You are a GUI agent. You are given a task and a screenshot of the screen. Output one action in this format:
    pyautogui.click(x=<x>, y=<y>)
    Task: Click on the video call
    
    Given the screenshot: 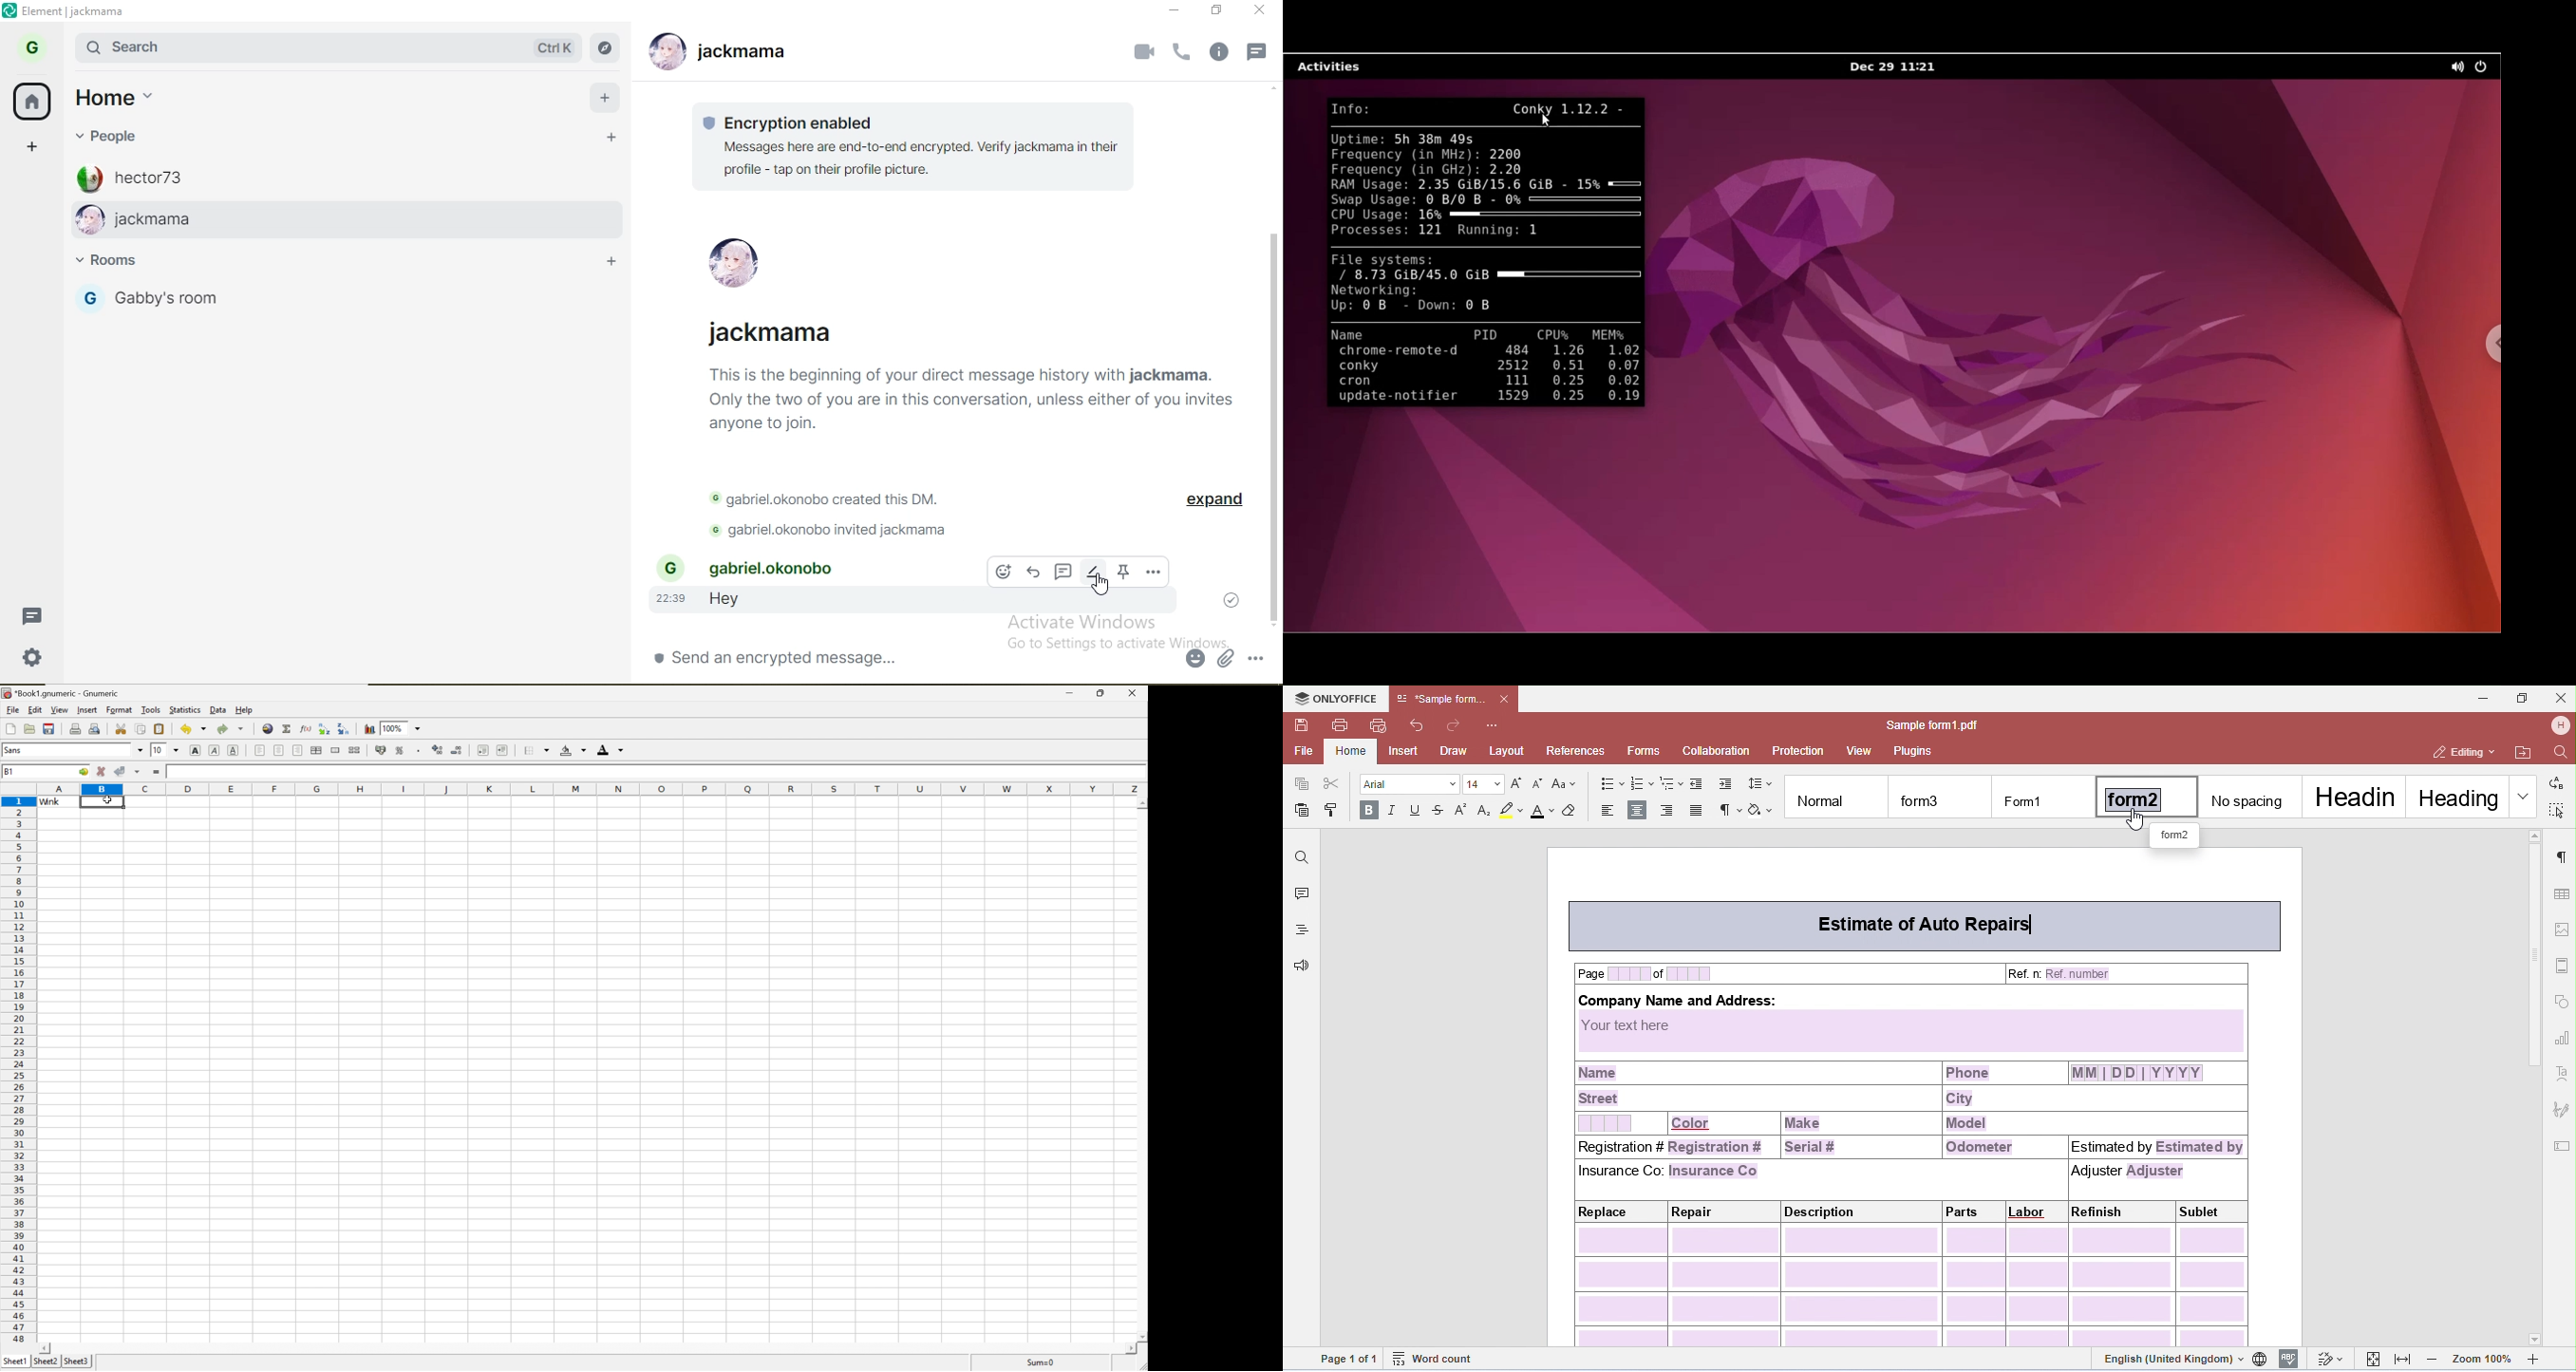 What is the action you would take?
    pyautogui.click(x=1142, y=53)
    